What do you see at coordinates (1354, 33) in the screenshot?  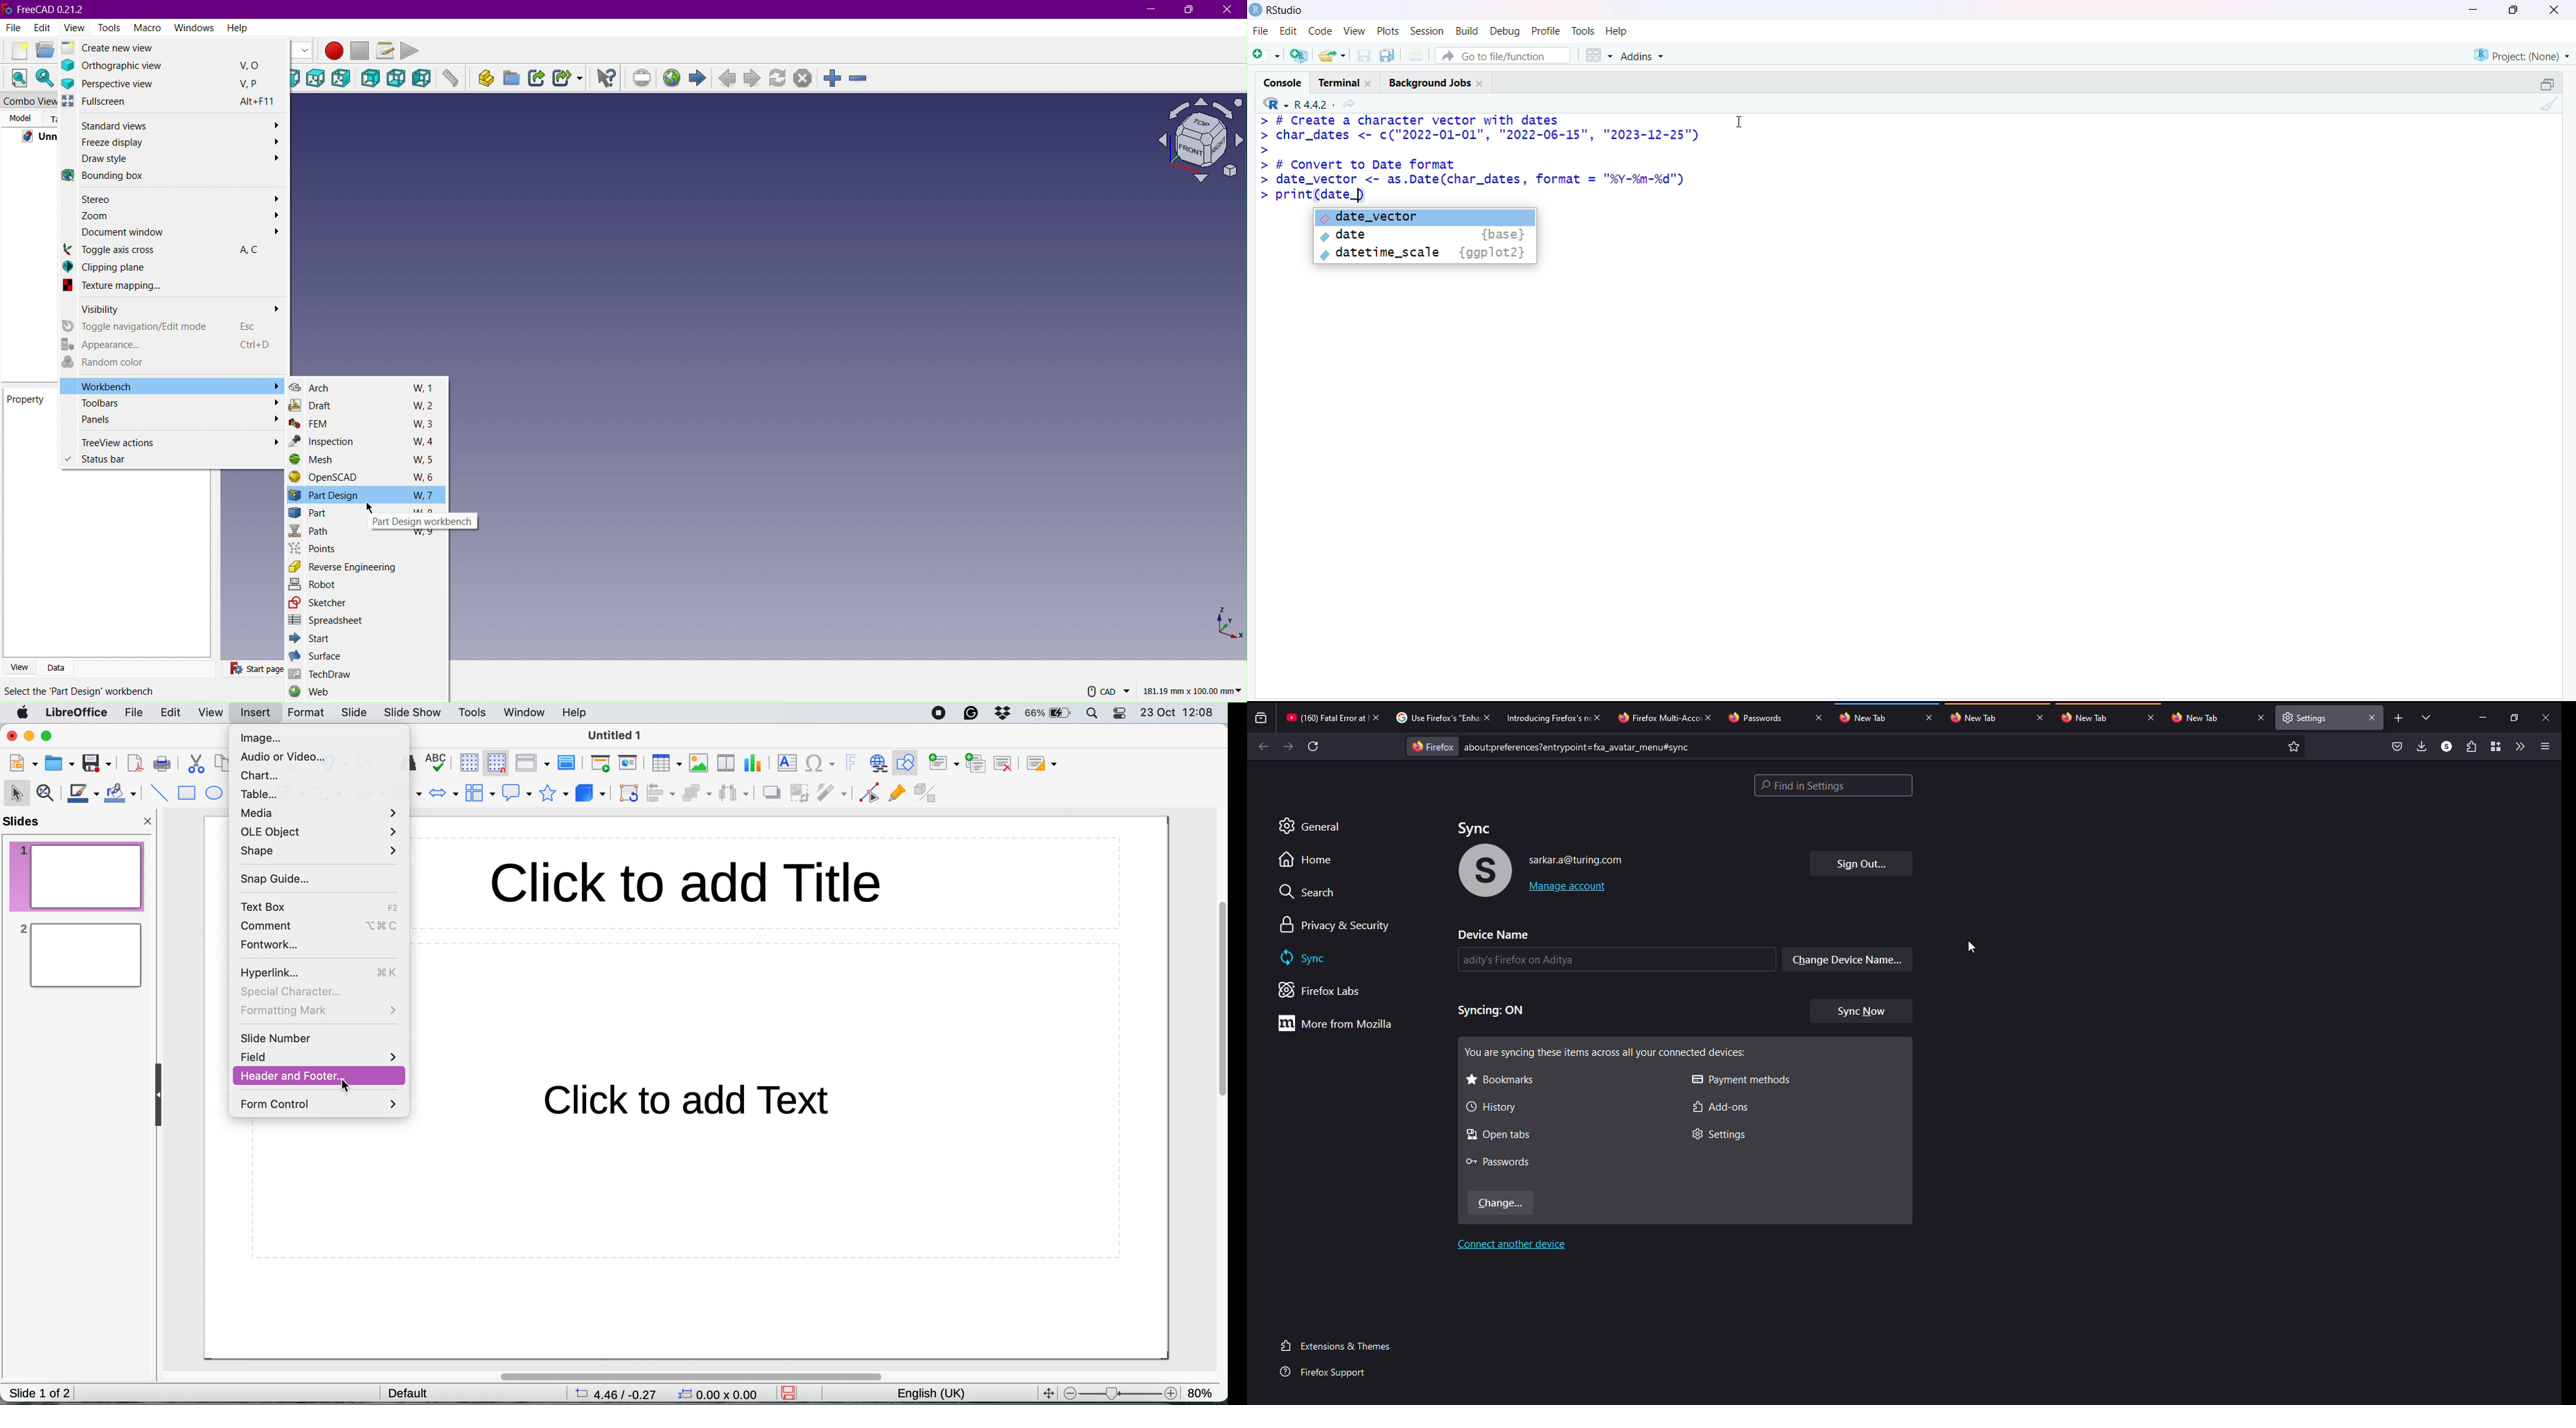 I see `View` at bounding box center [1354, 33].